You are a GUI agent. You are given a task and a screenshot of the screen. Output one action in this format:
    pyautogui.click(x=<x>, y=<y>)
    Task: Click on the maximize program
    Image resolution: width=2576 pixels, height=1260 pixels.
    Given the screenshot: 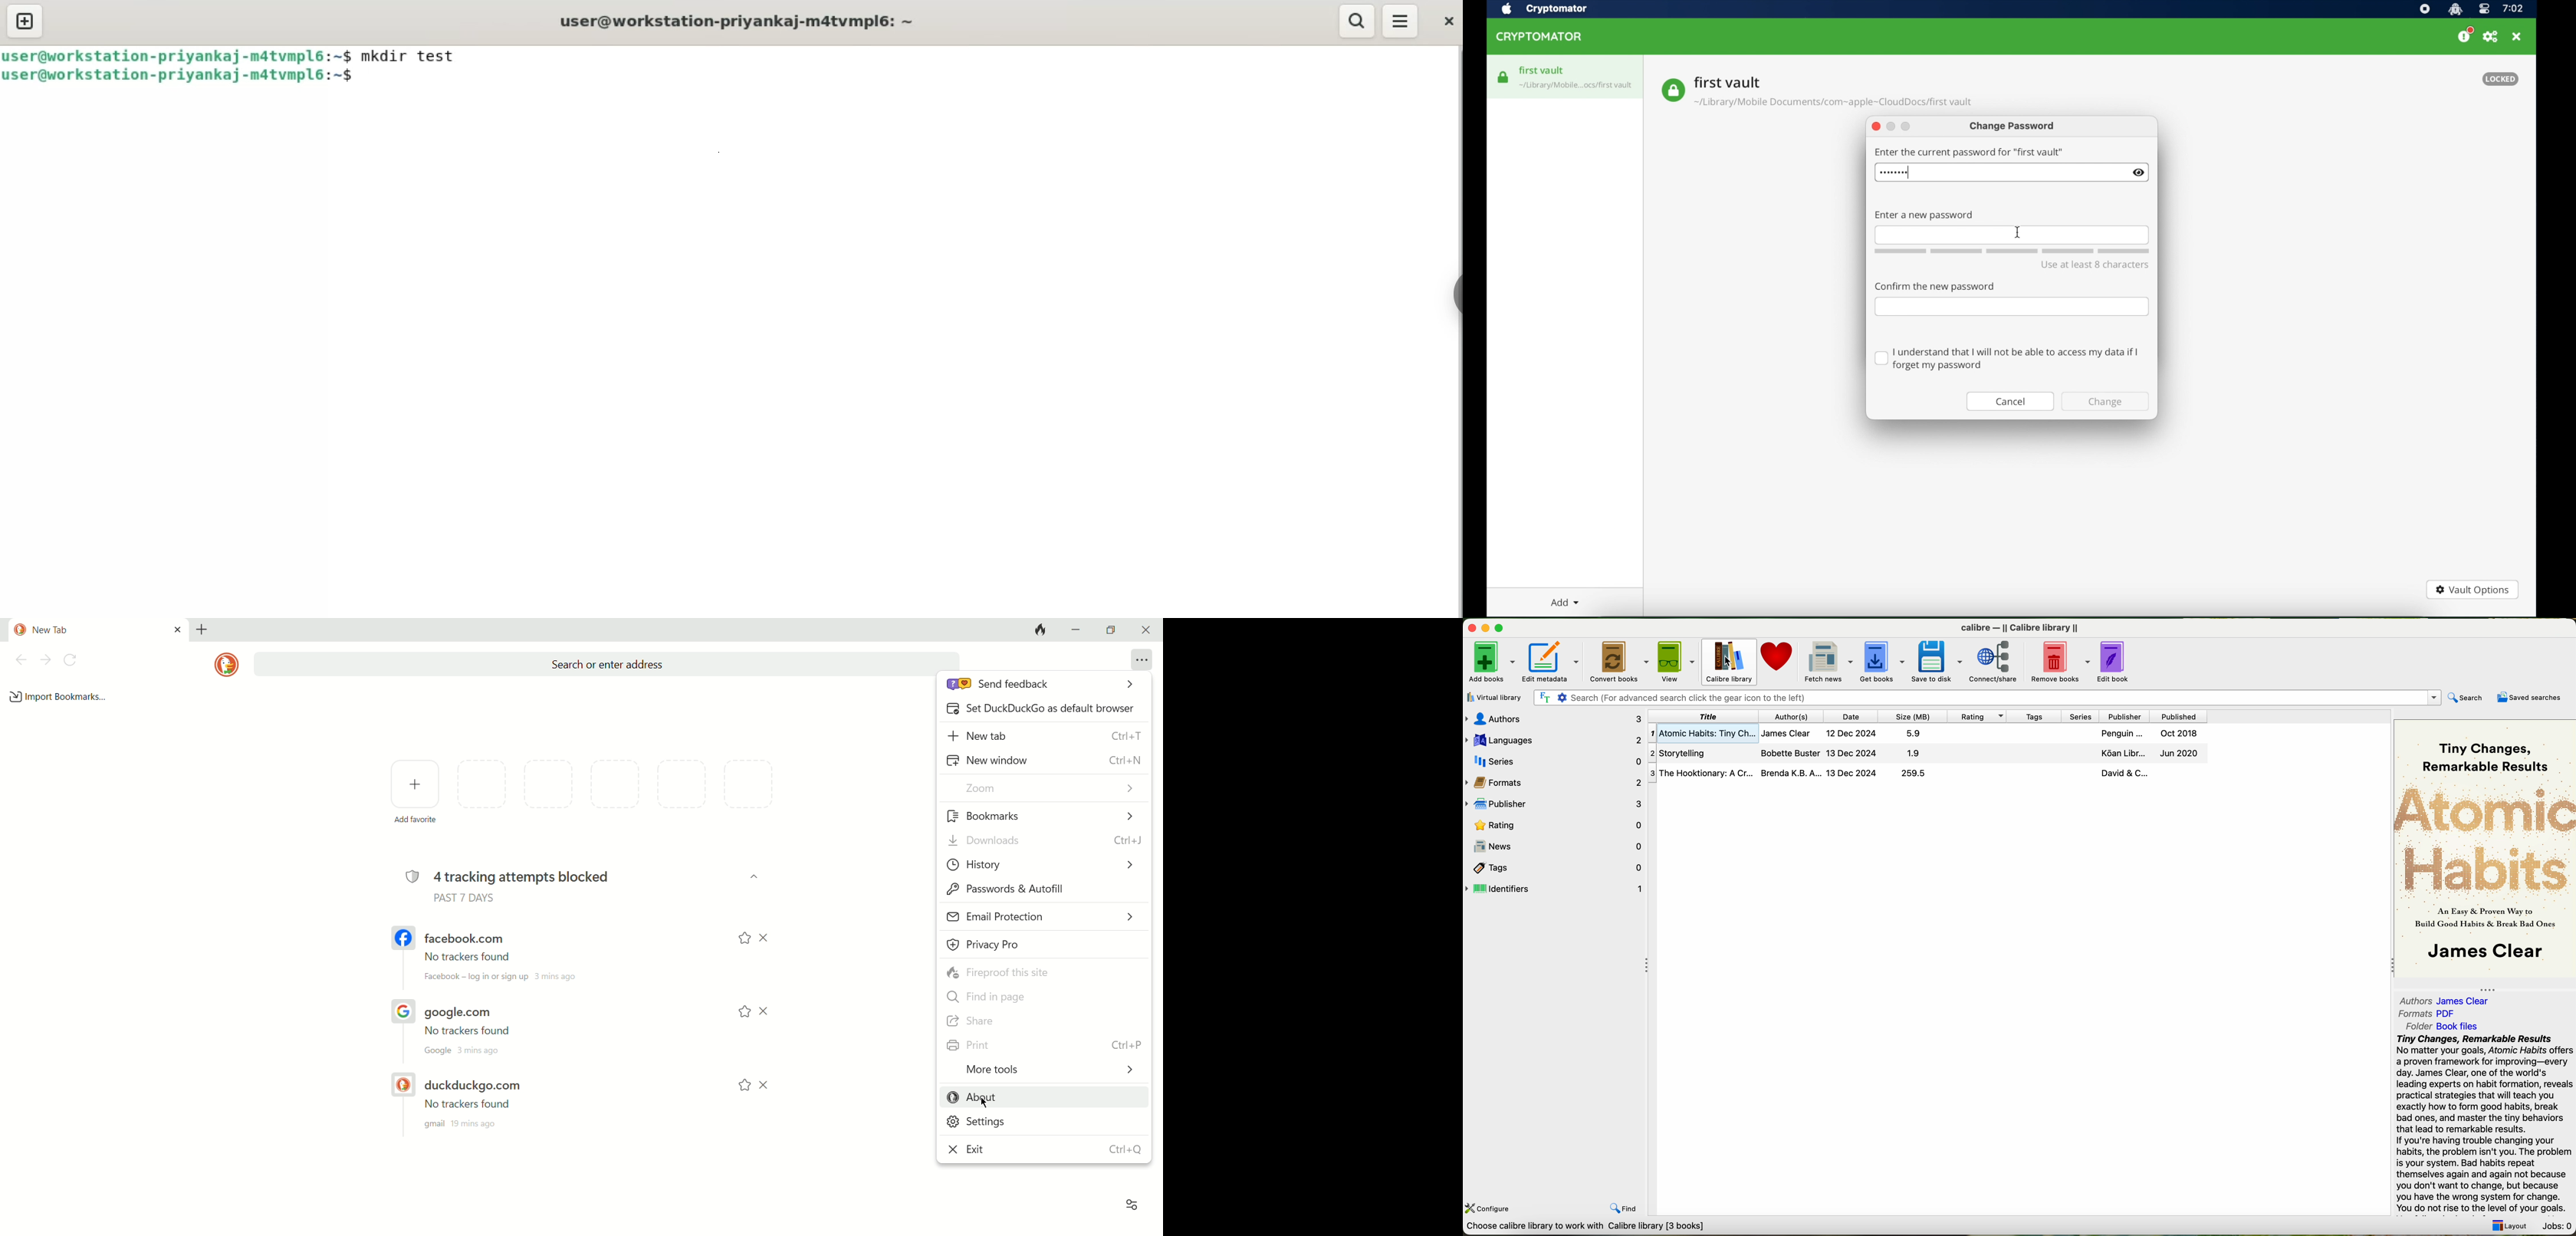 What is the action you would take?
    pyautogui.click(x=1505, y=628)
    